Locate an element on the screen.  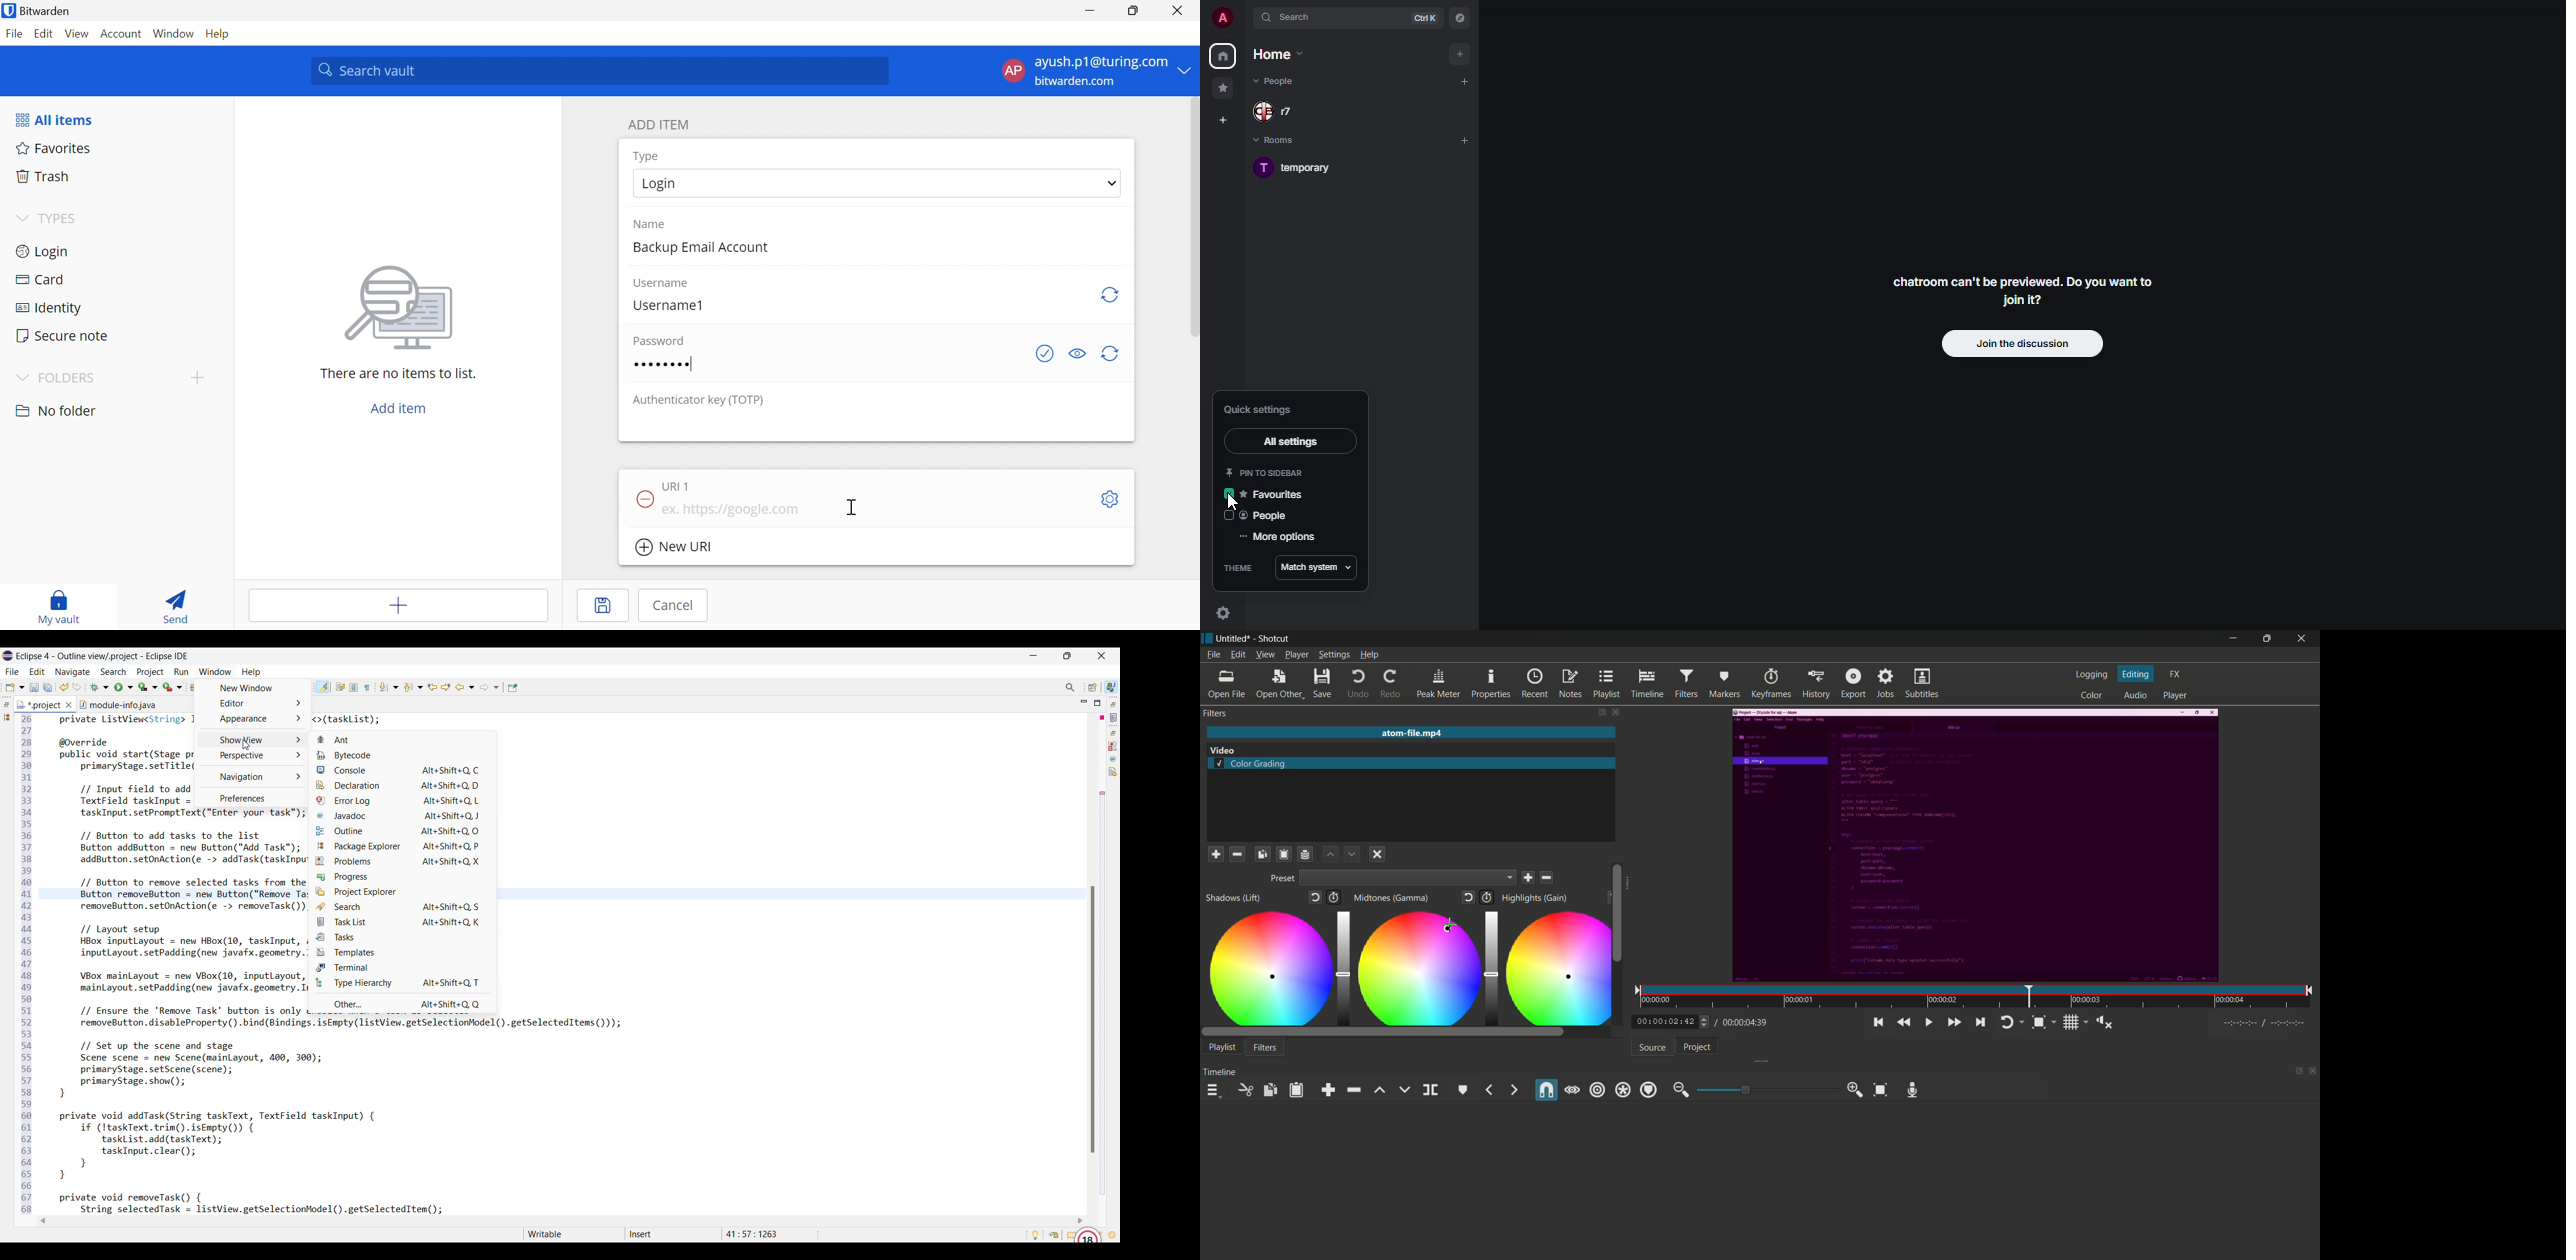
Identity is located at coordinates (44, 309).